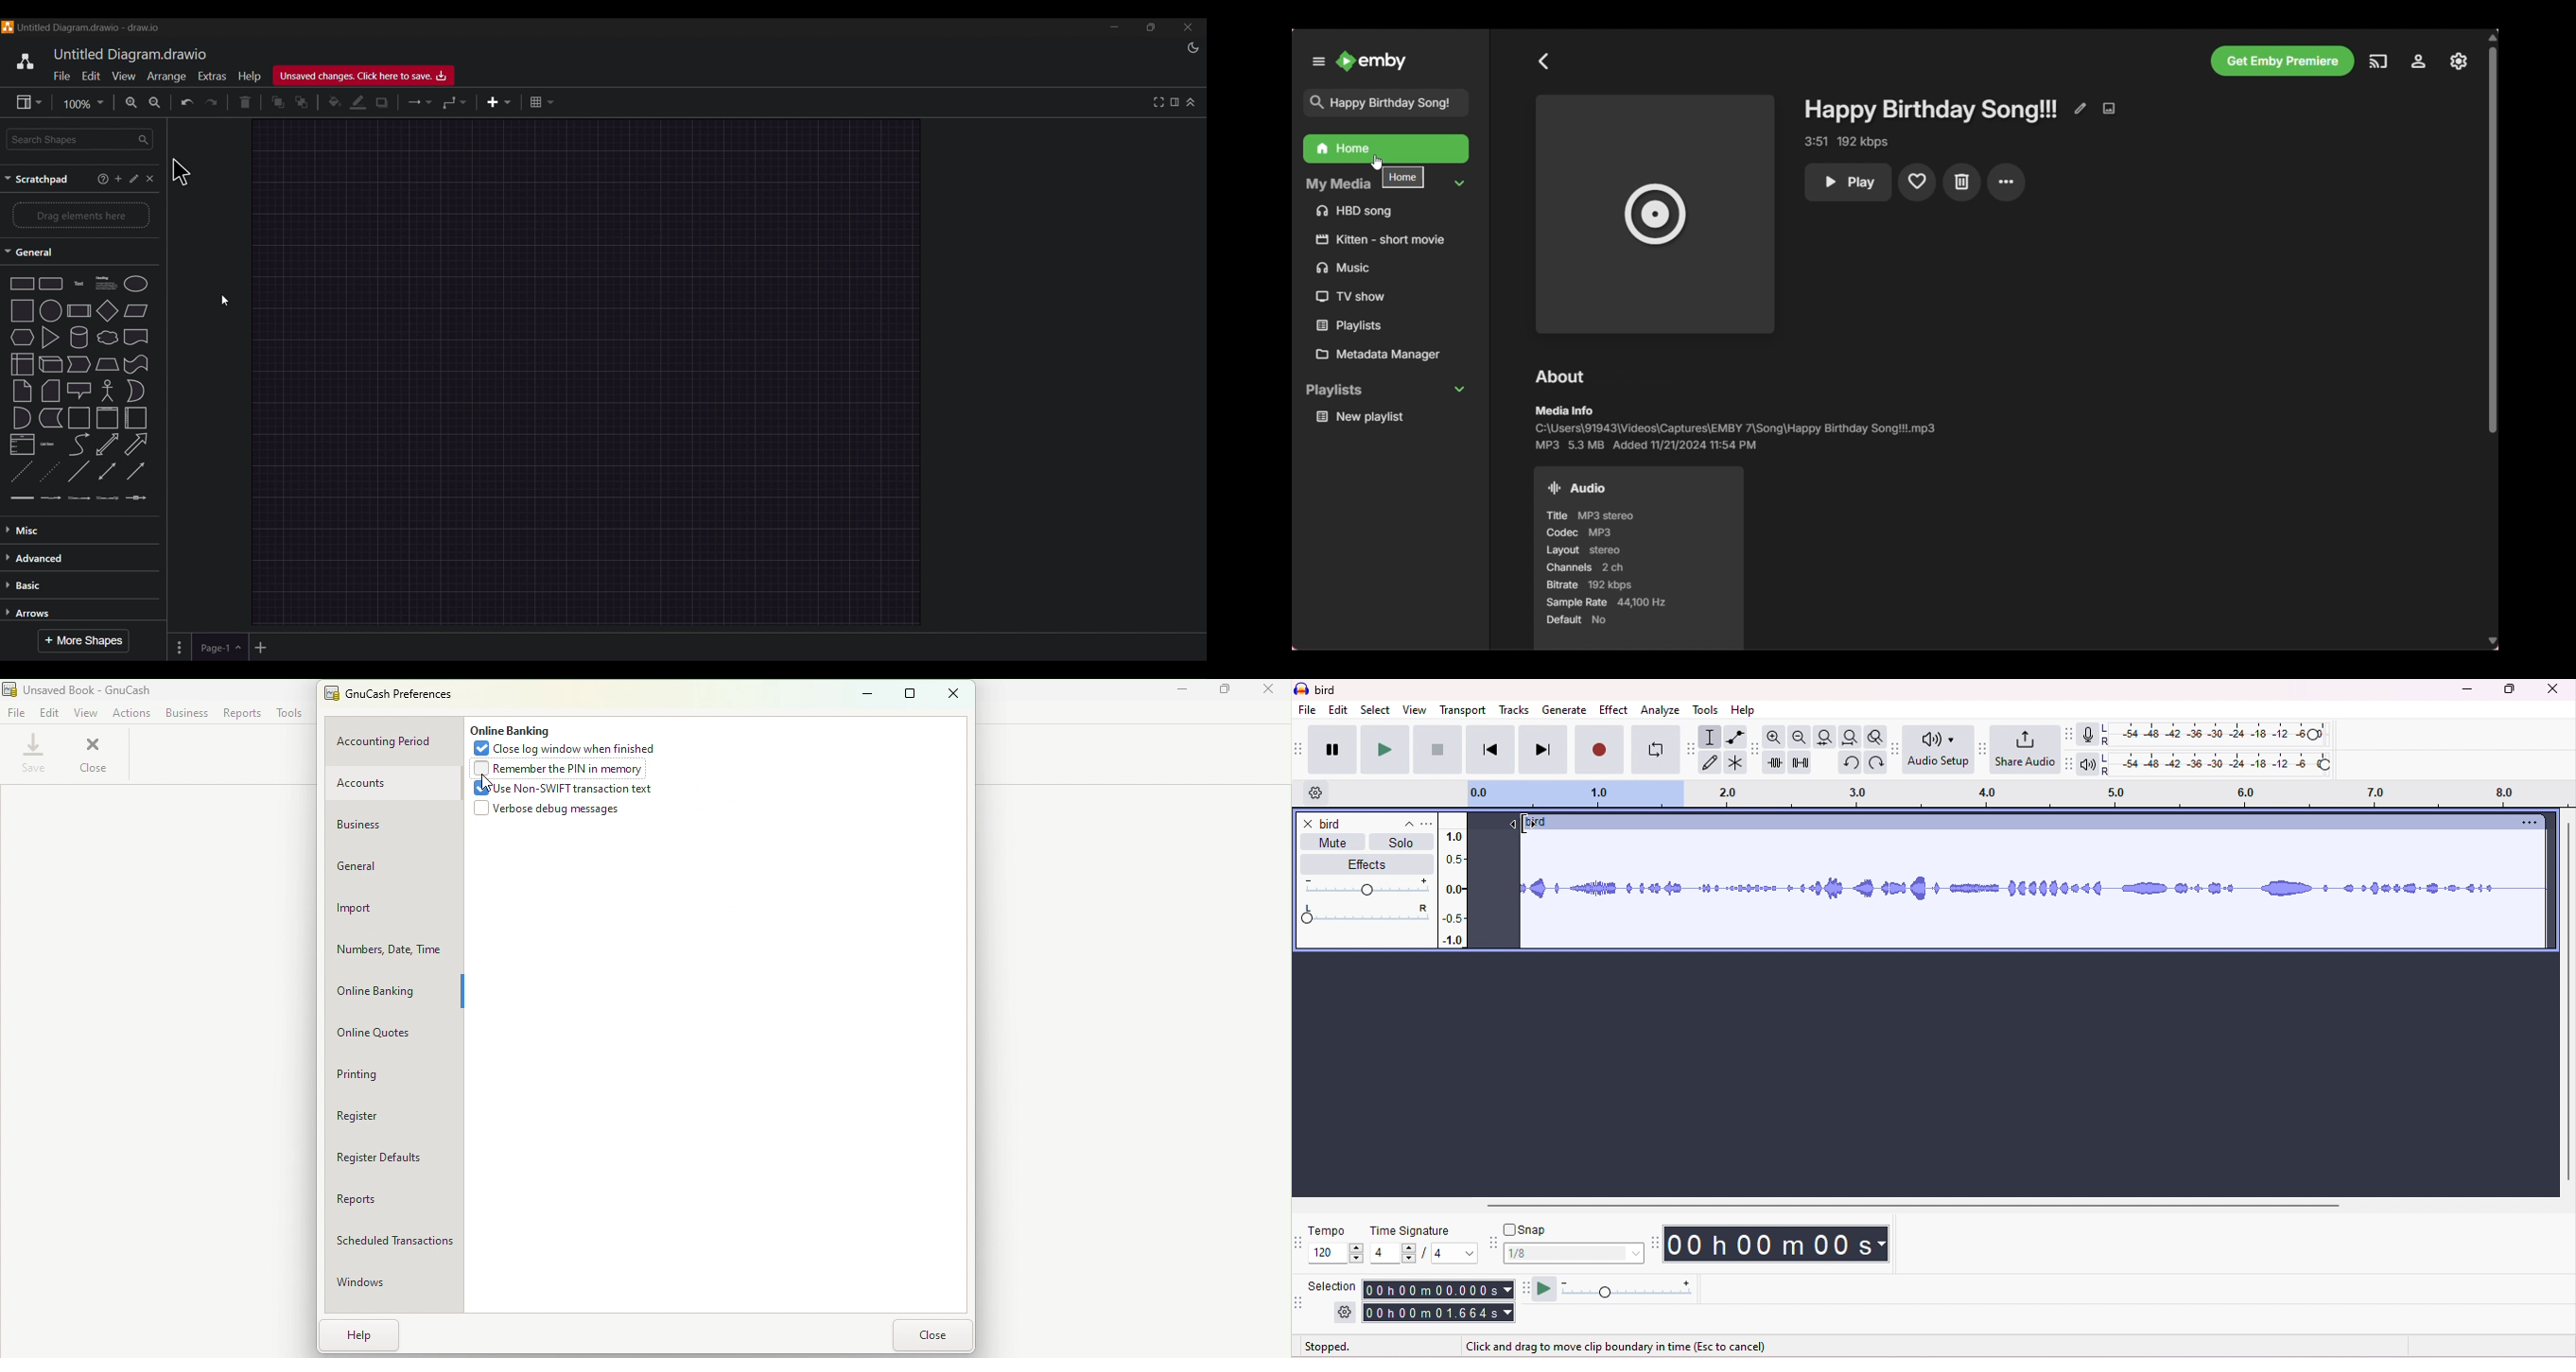  Describe the element at coordinates (1328, 1348) in the screenshot. I see `stopped` at that location.